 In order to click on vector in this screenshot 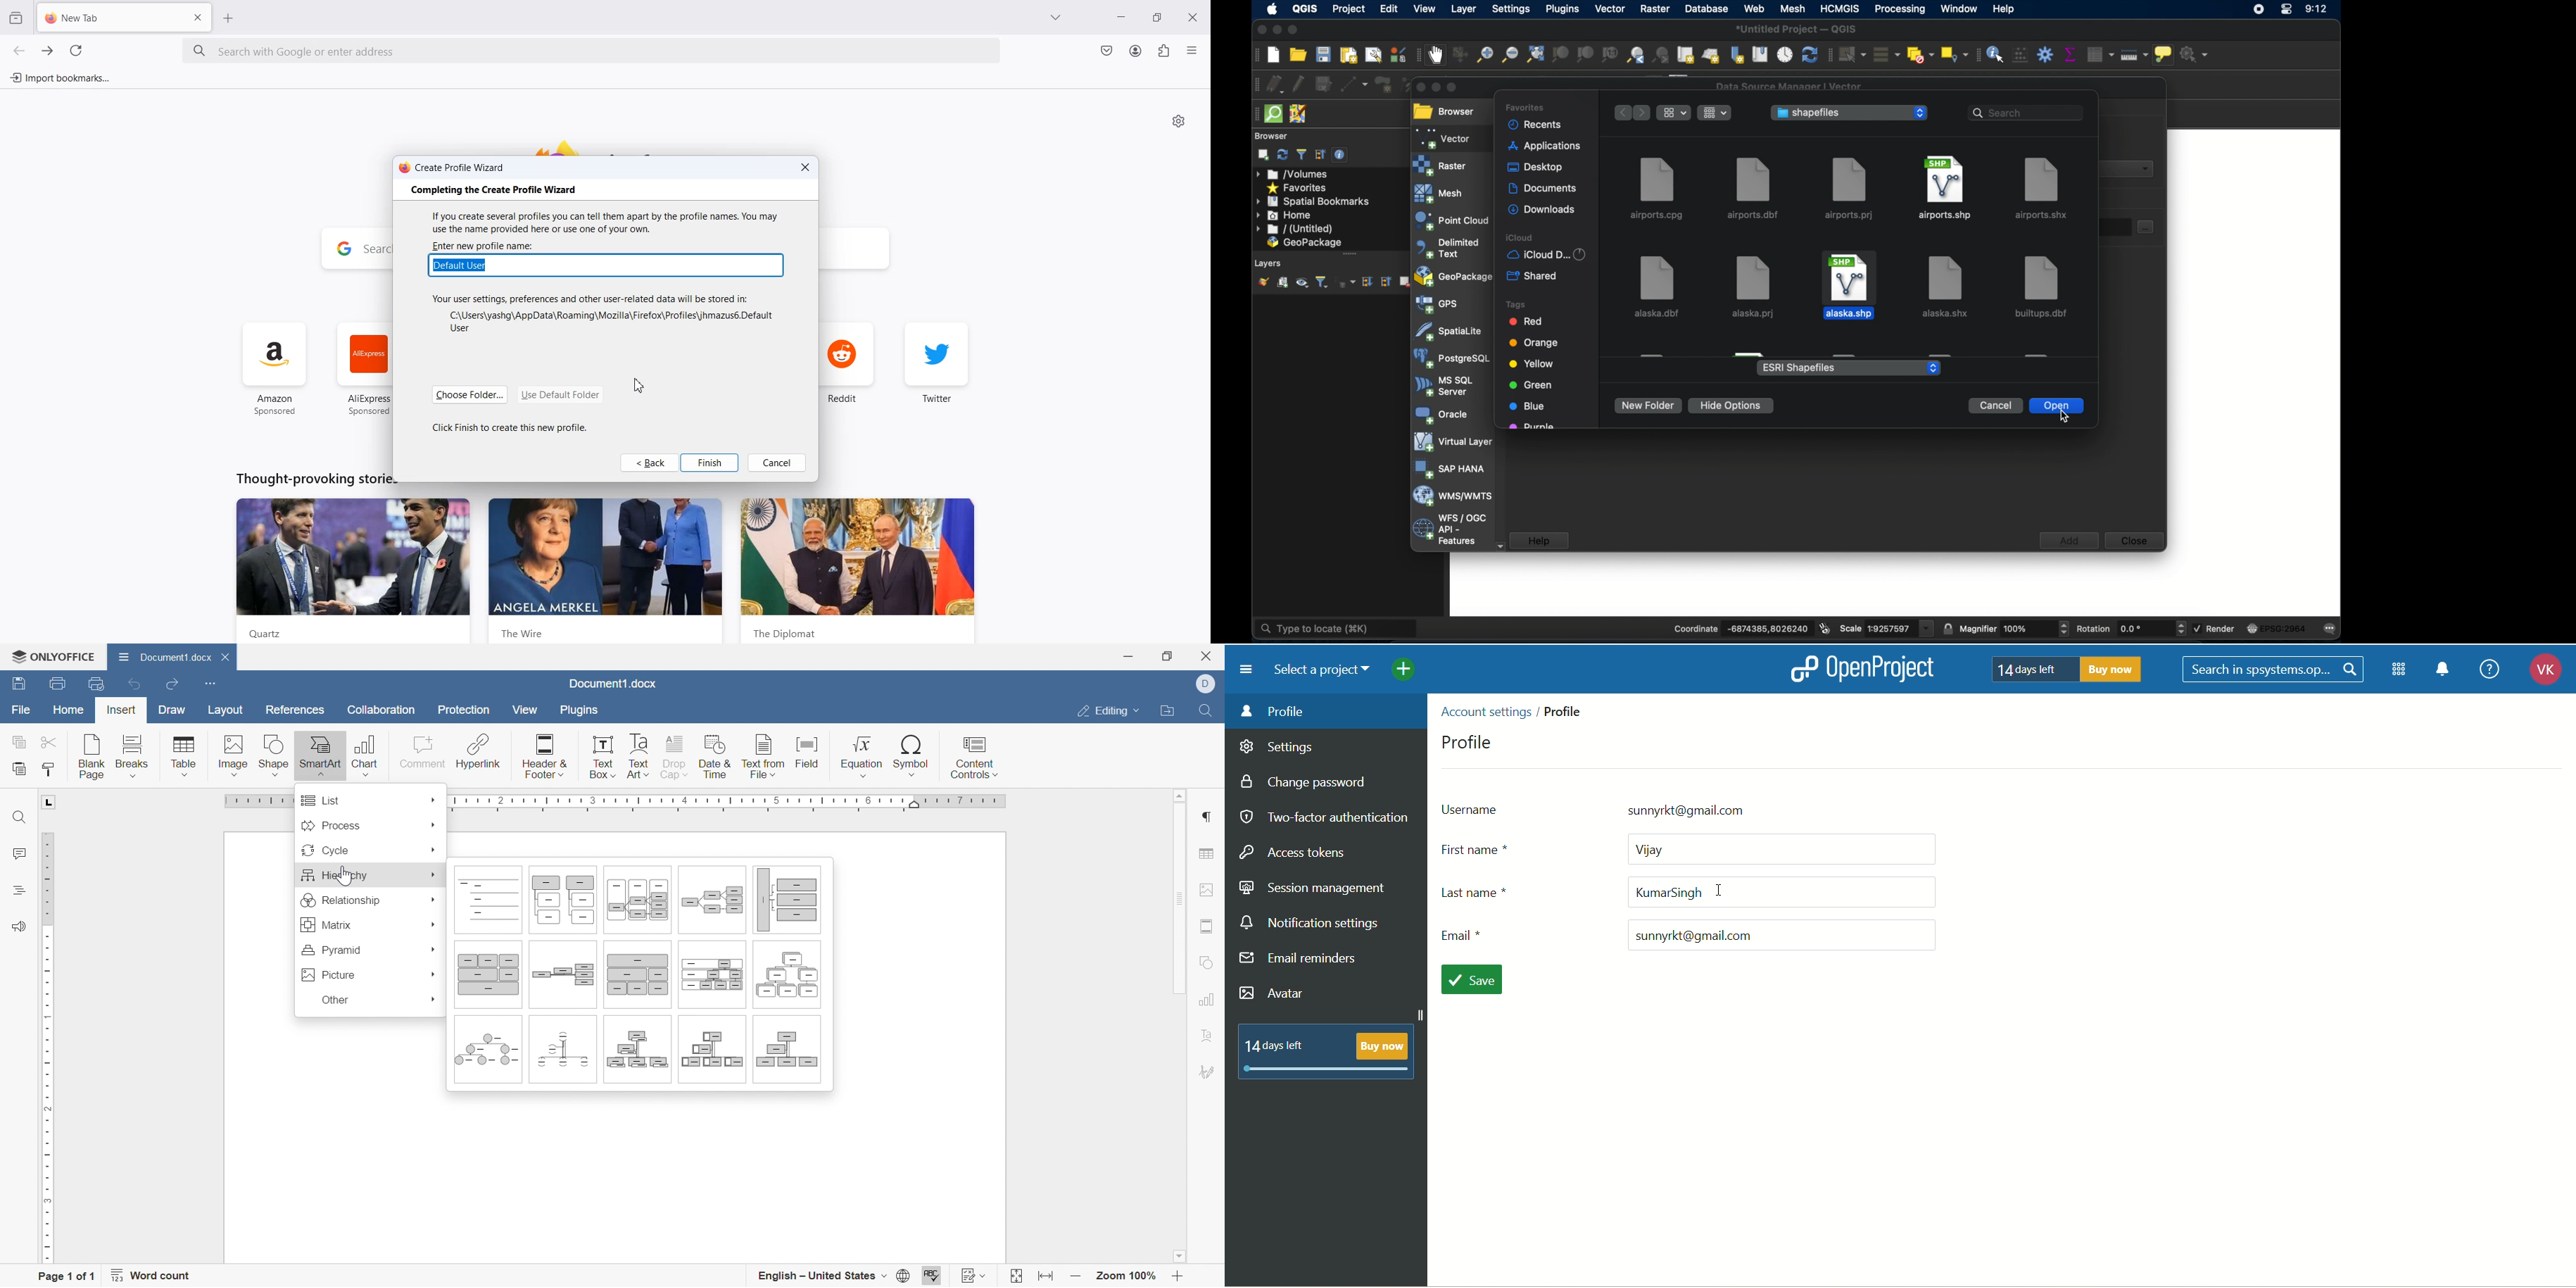, I will do `click(1609, 8)`.